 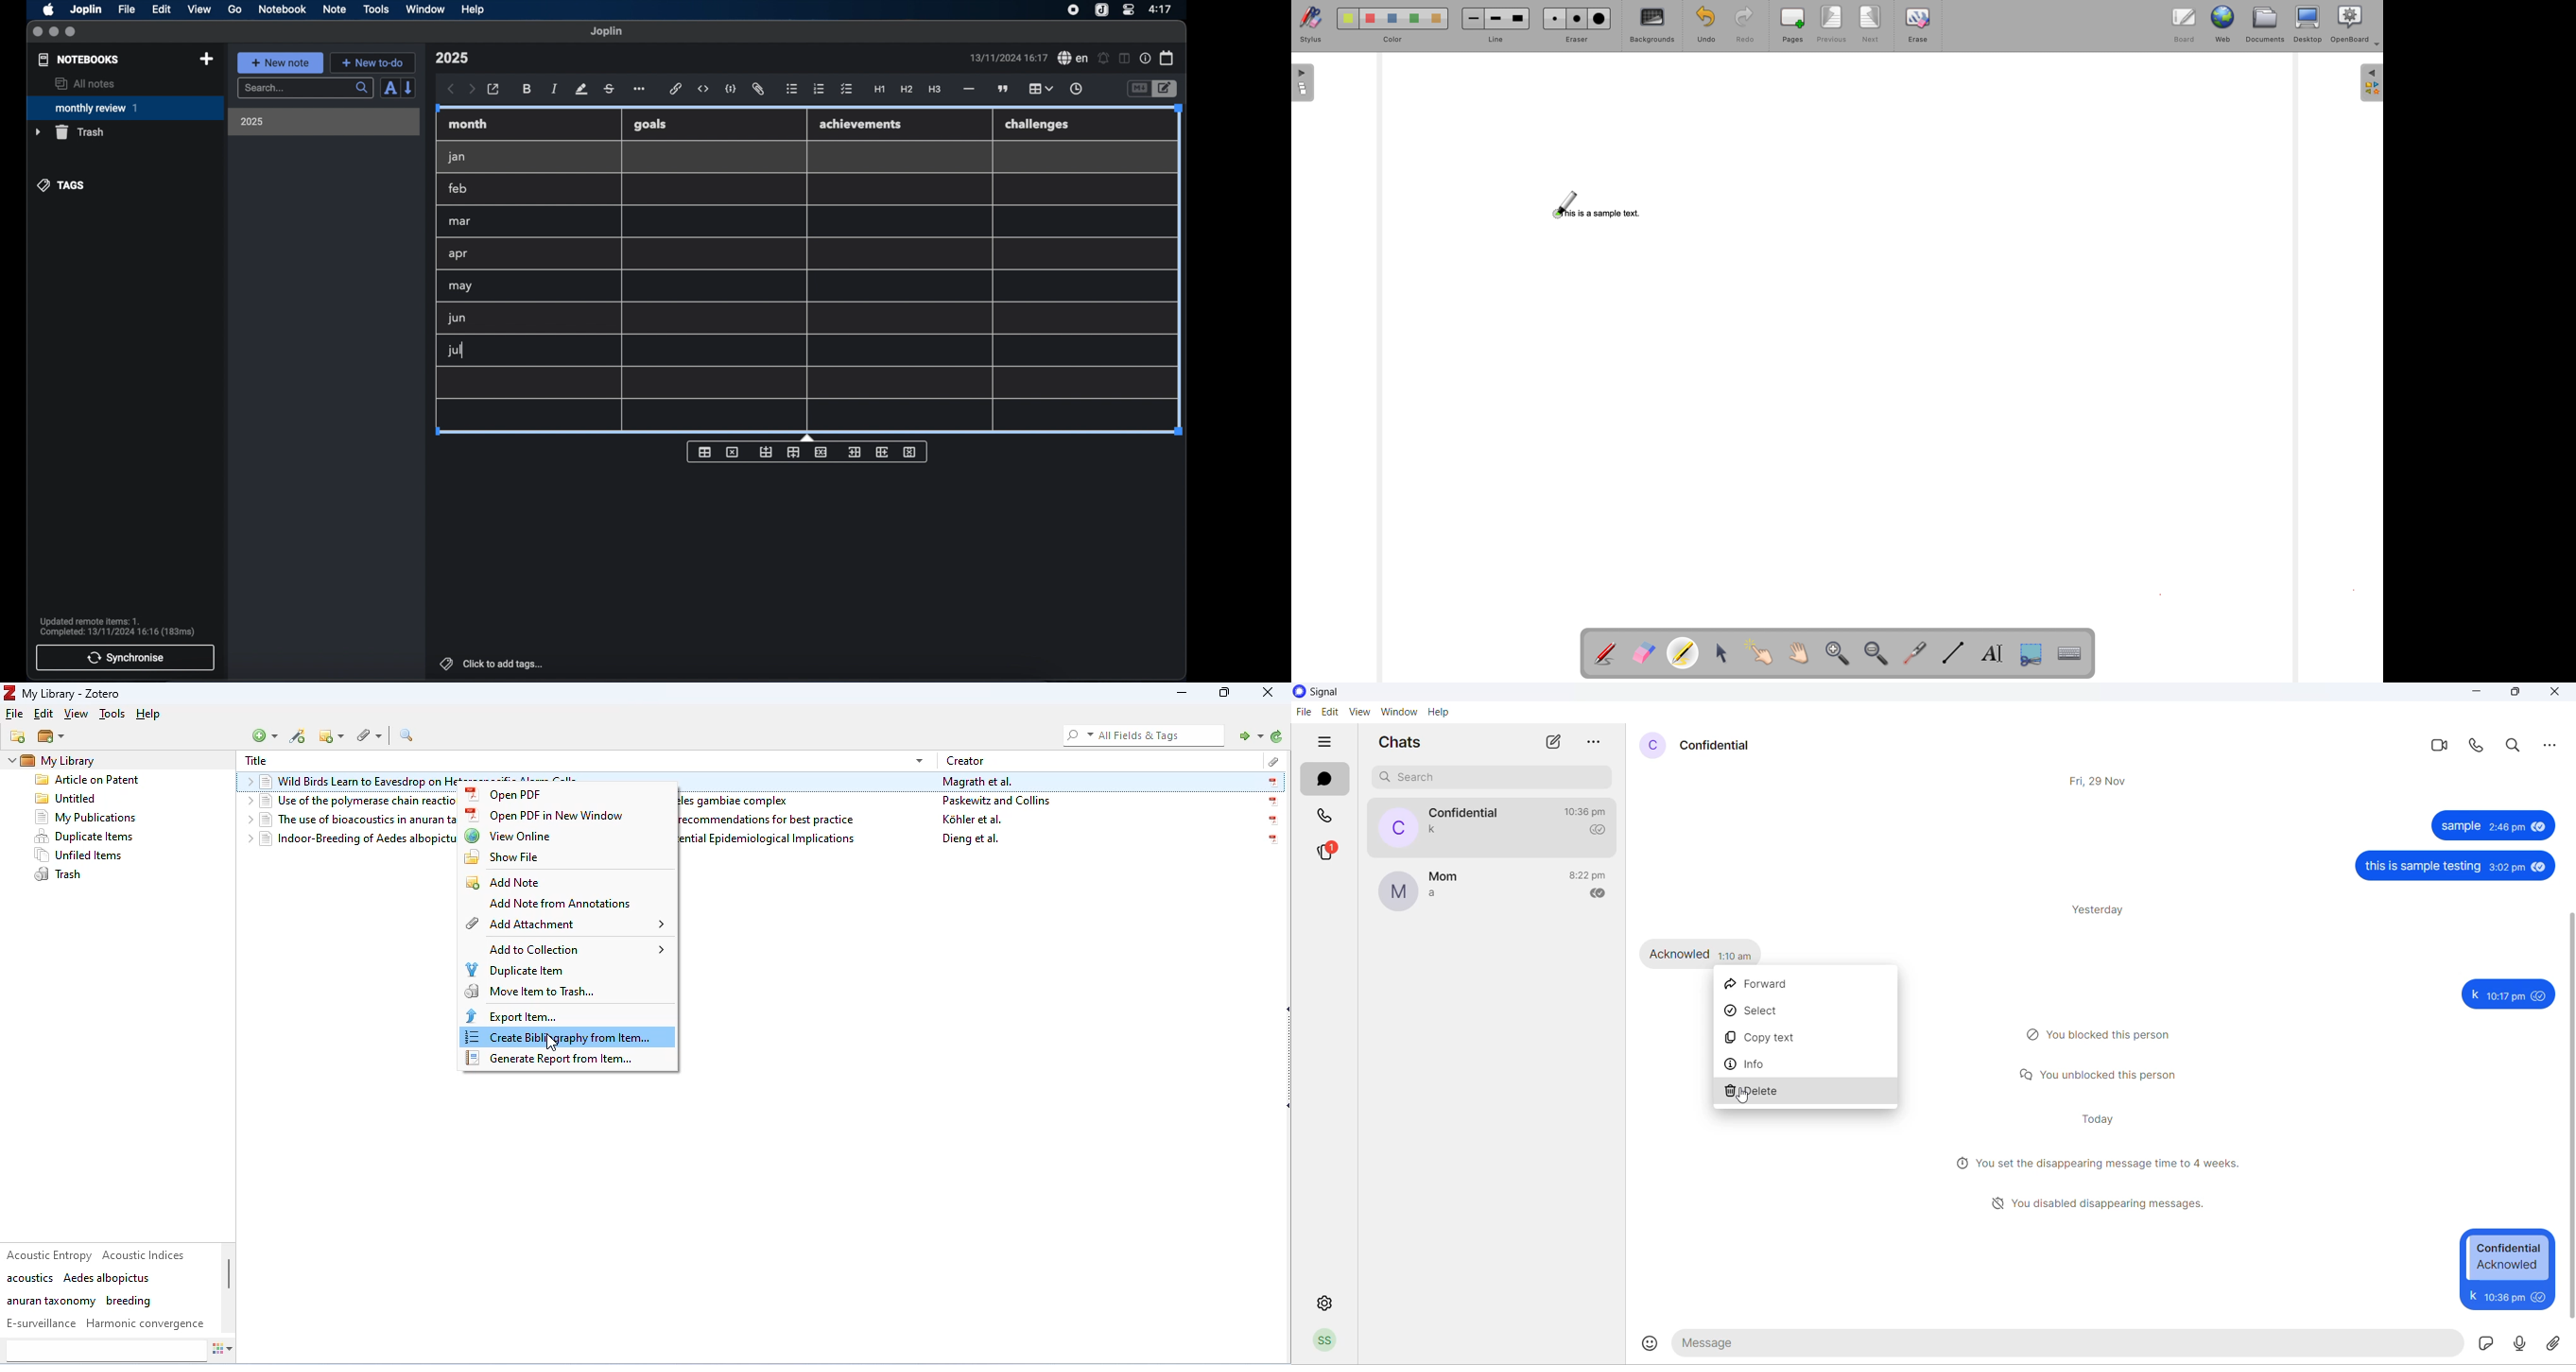 What do you see at coordinates (1168, 58) in the screenshot?
I see `calendar` at bounding box center [1168, 58].